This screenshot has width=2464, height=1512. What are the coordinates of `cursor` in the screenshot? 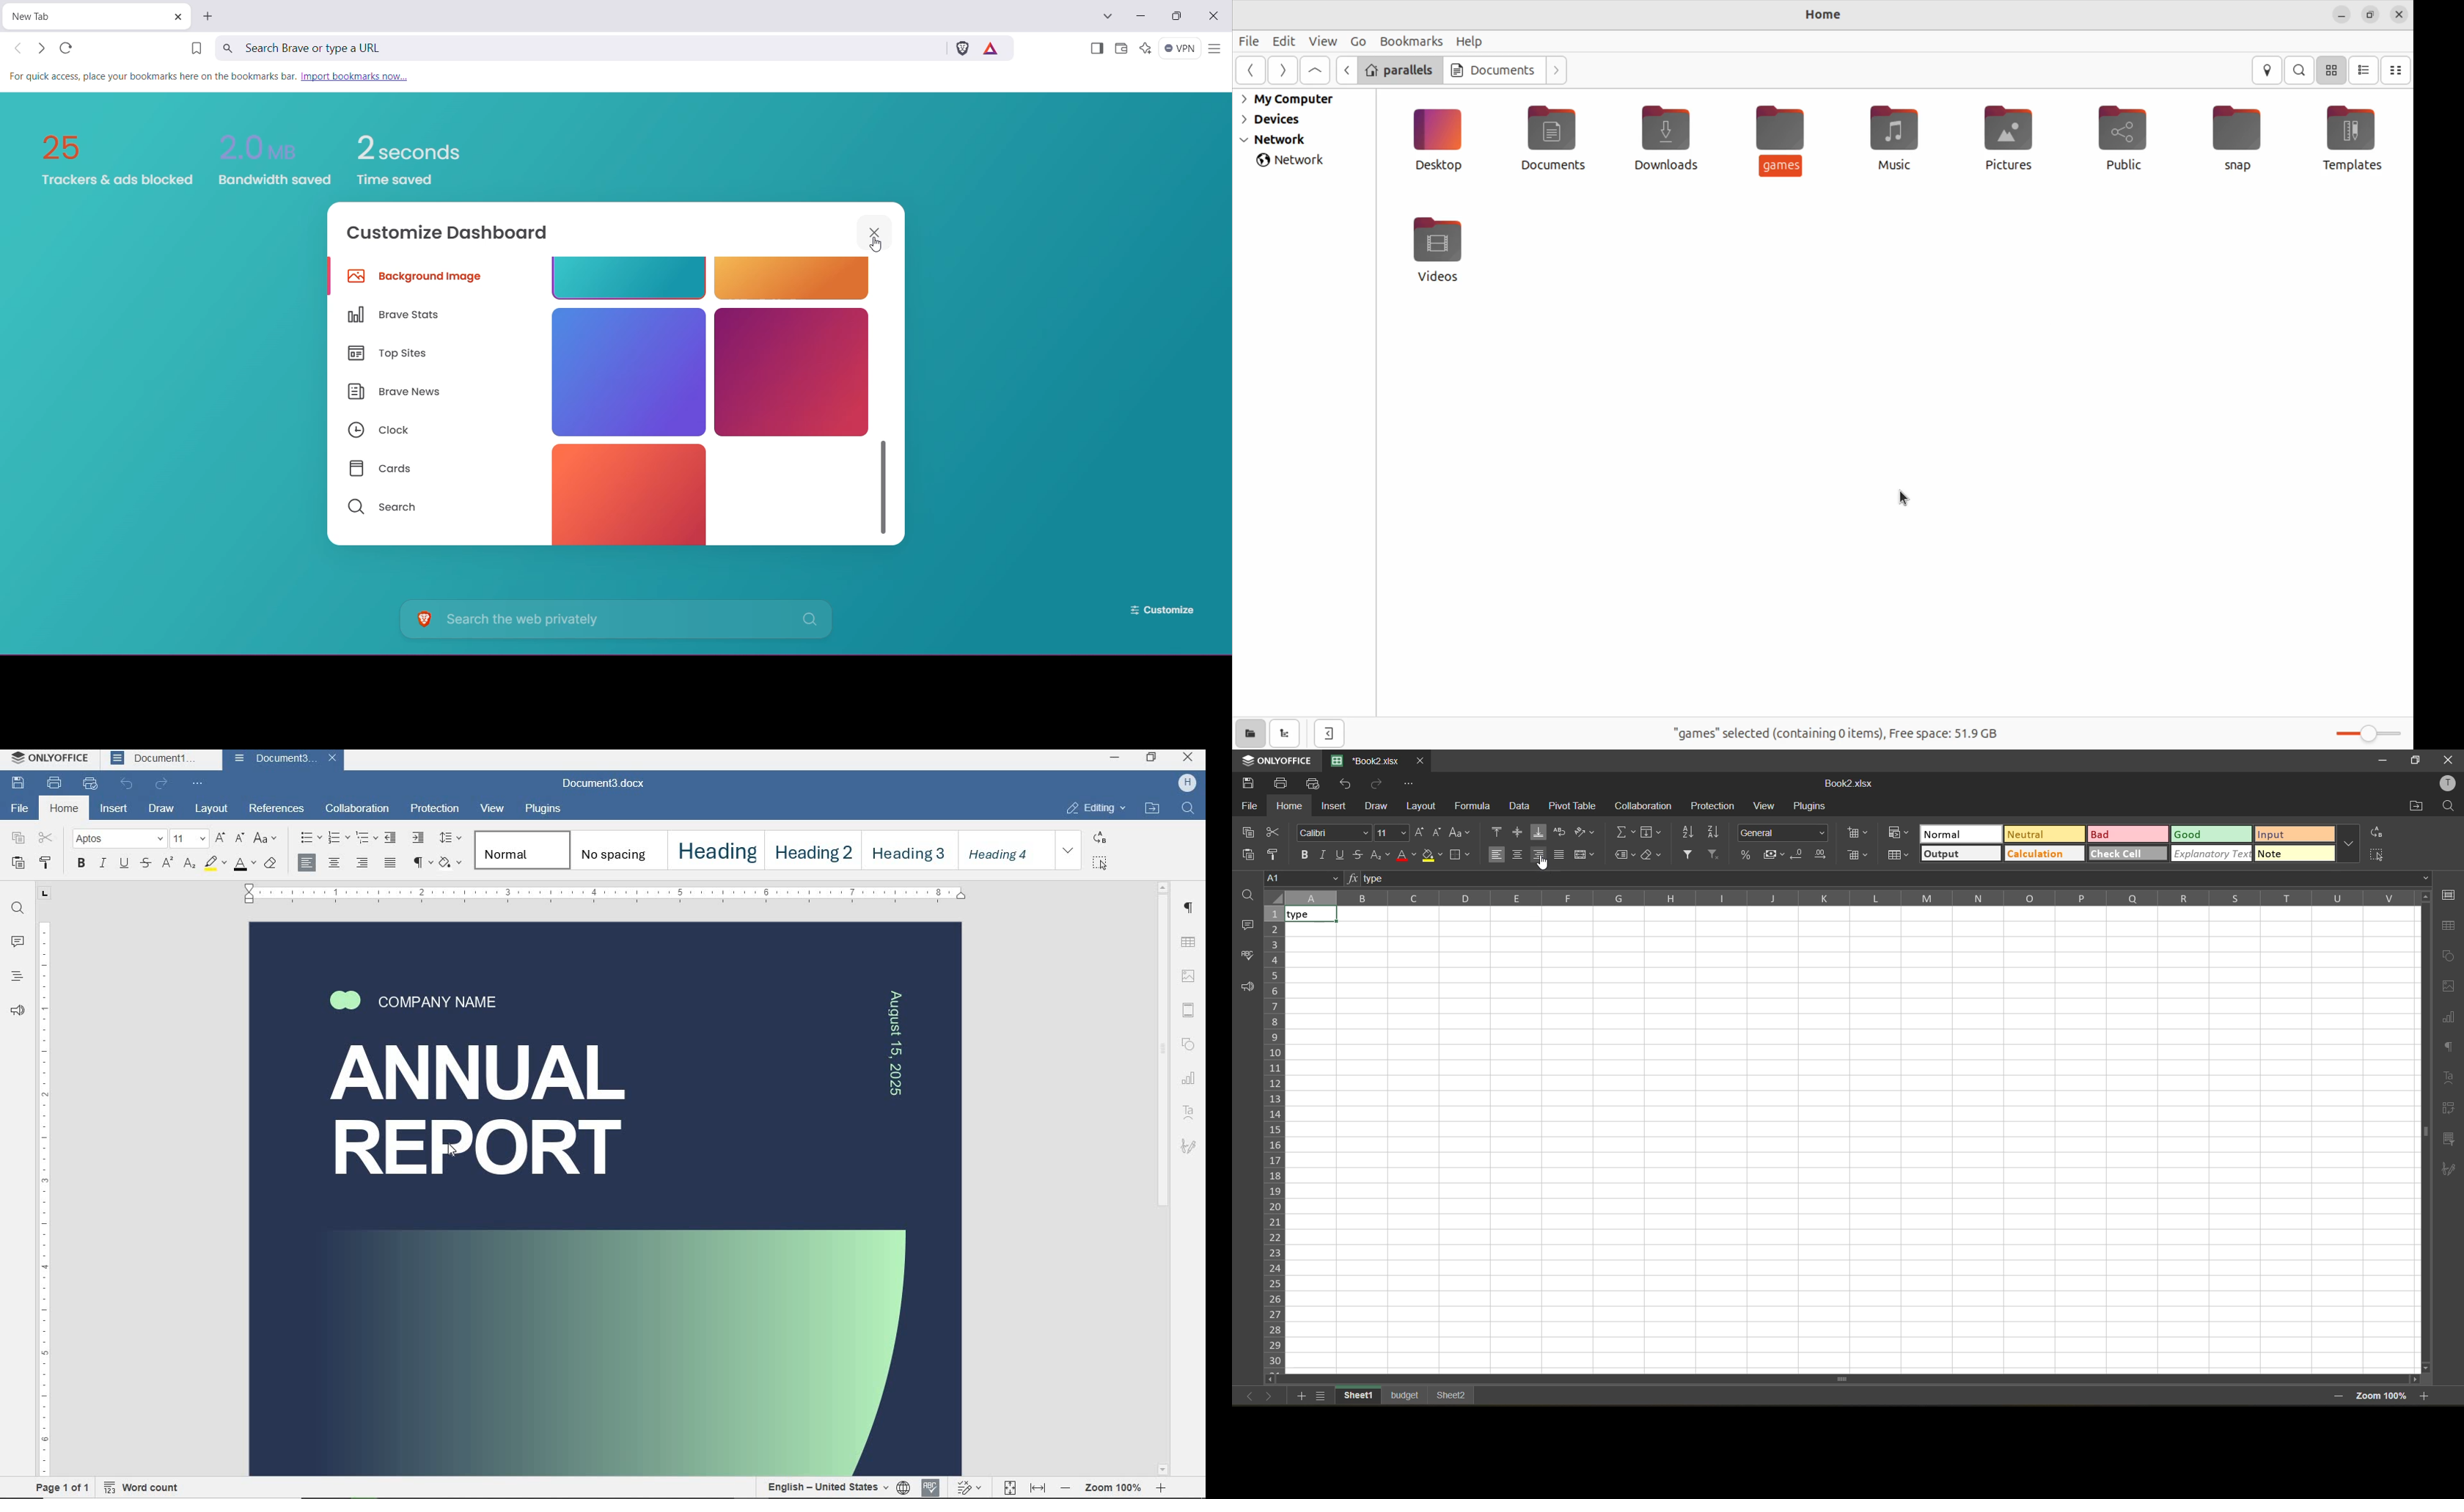 It's located at (877, 248).